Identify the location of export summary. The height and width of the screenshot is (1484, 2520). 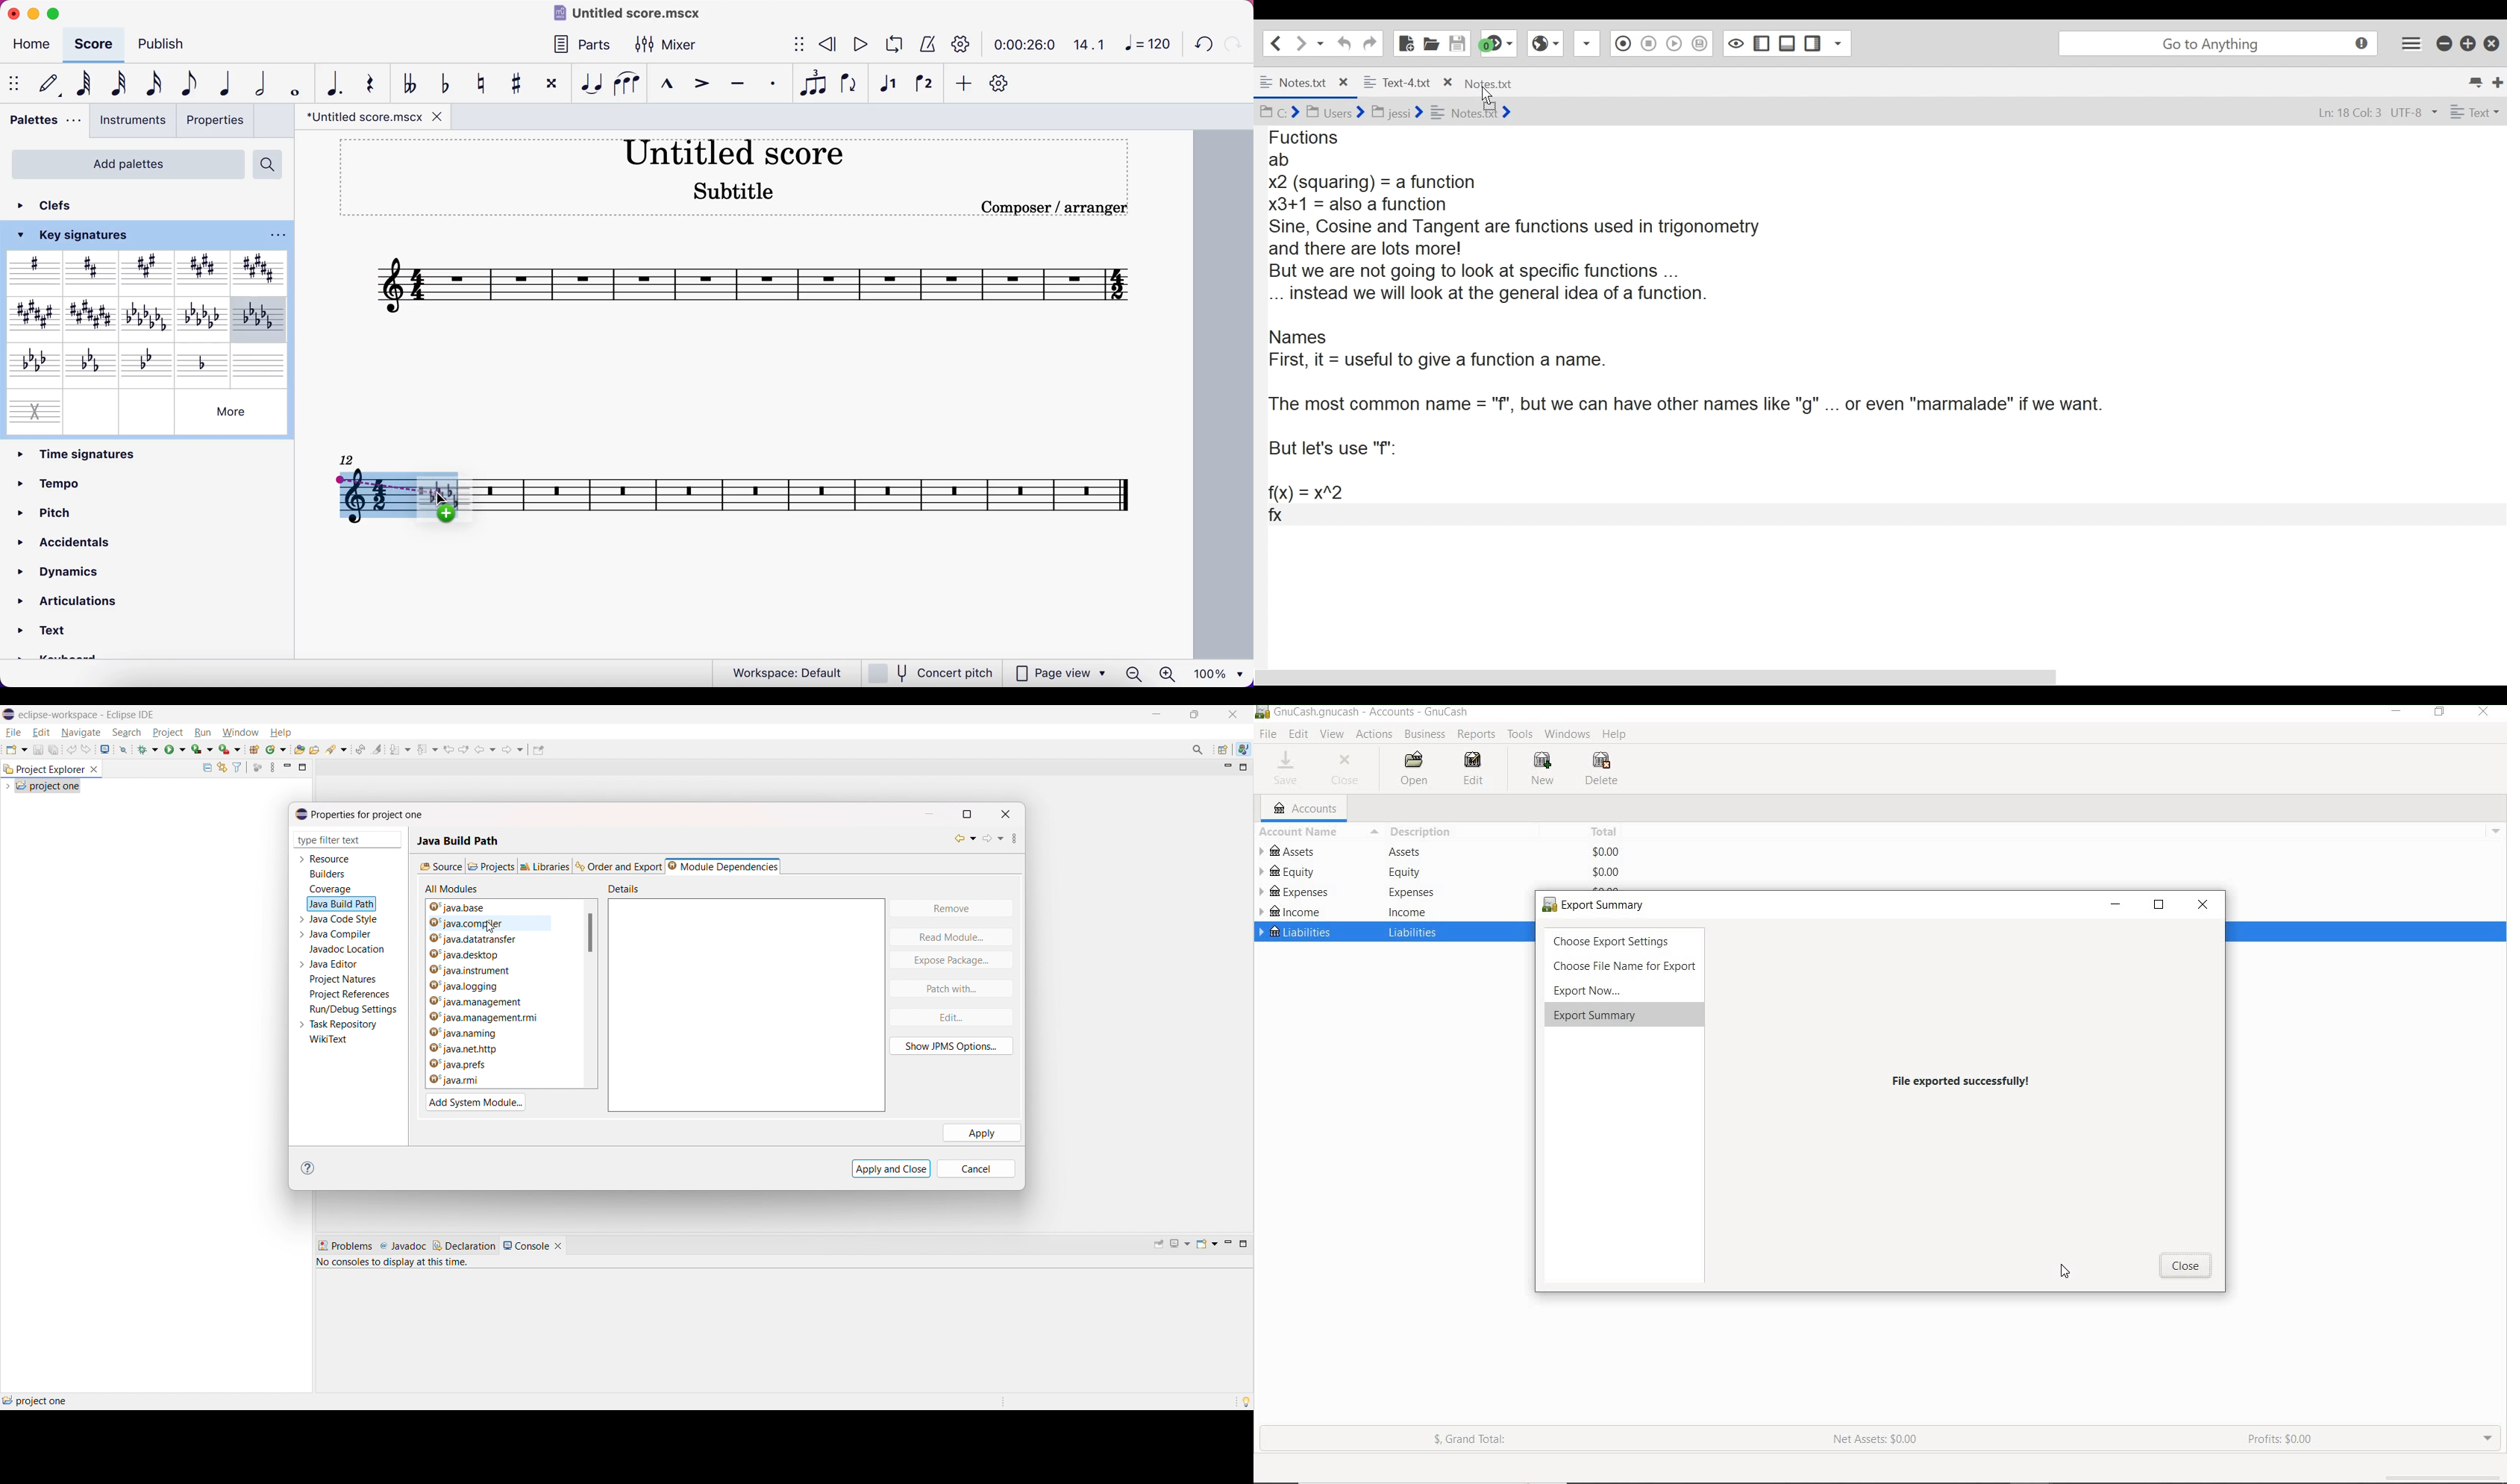
(1595, 1017).